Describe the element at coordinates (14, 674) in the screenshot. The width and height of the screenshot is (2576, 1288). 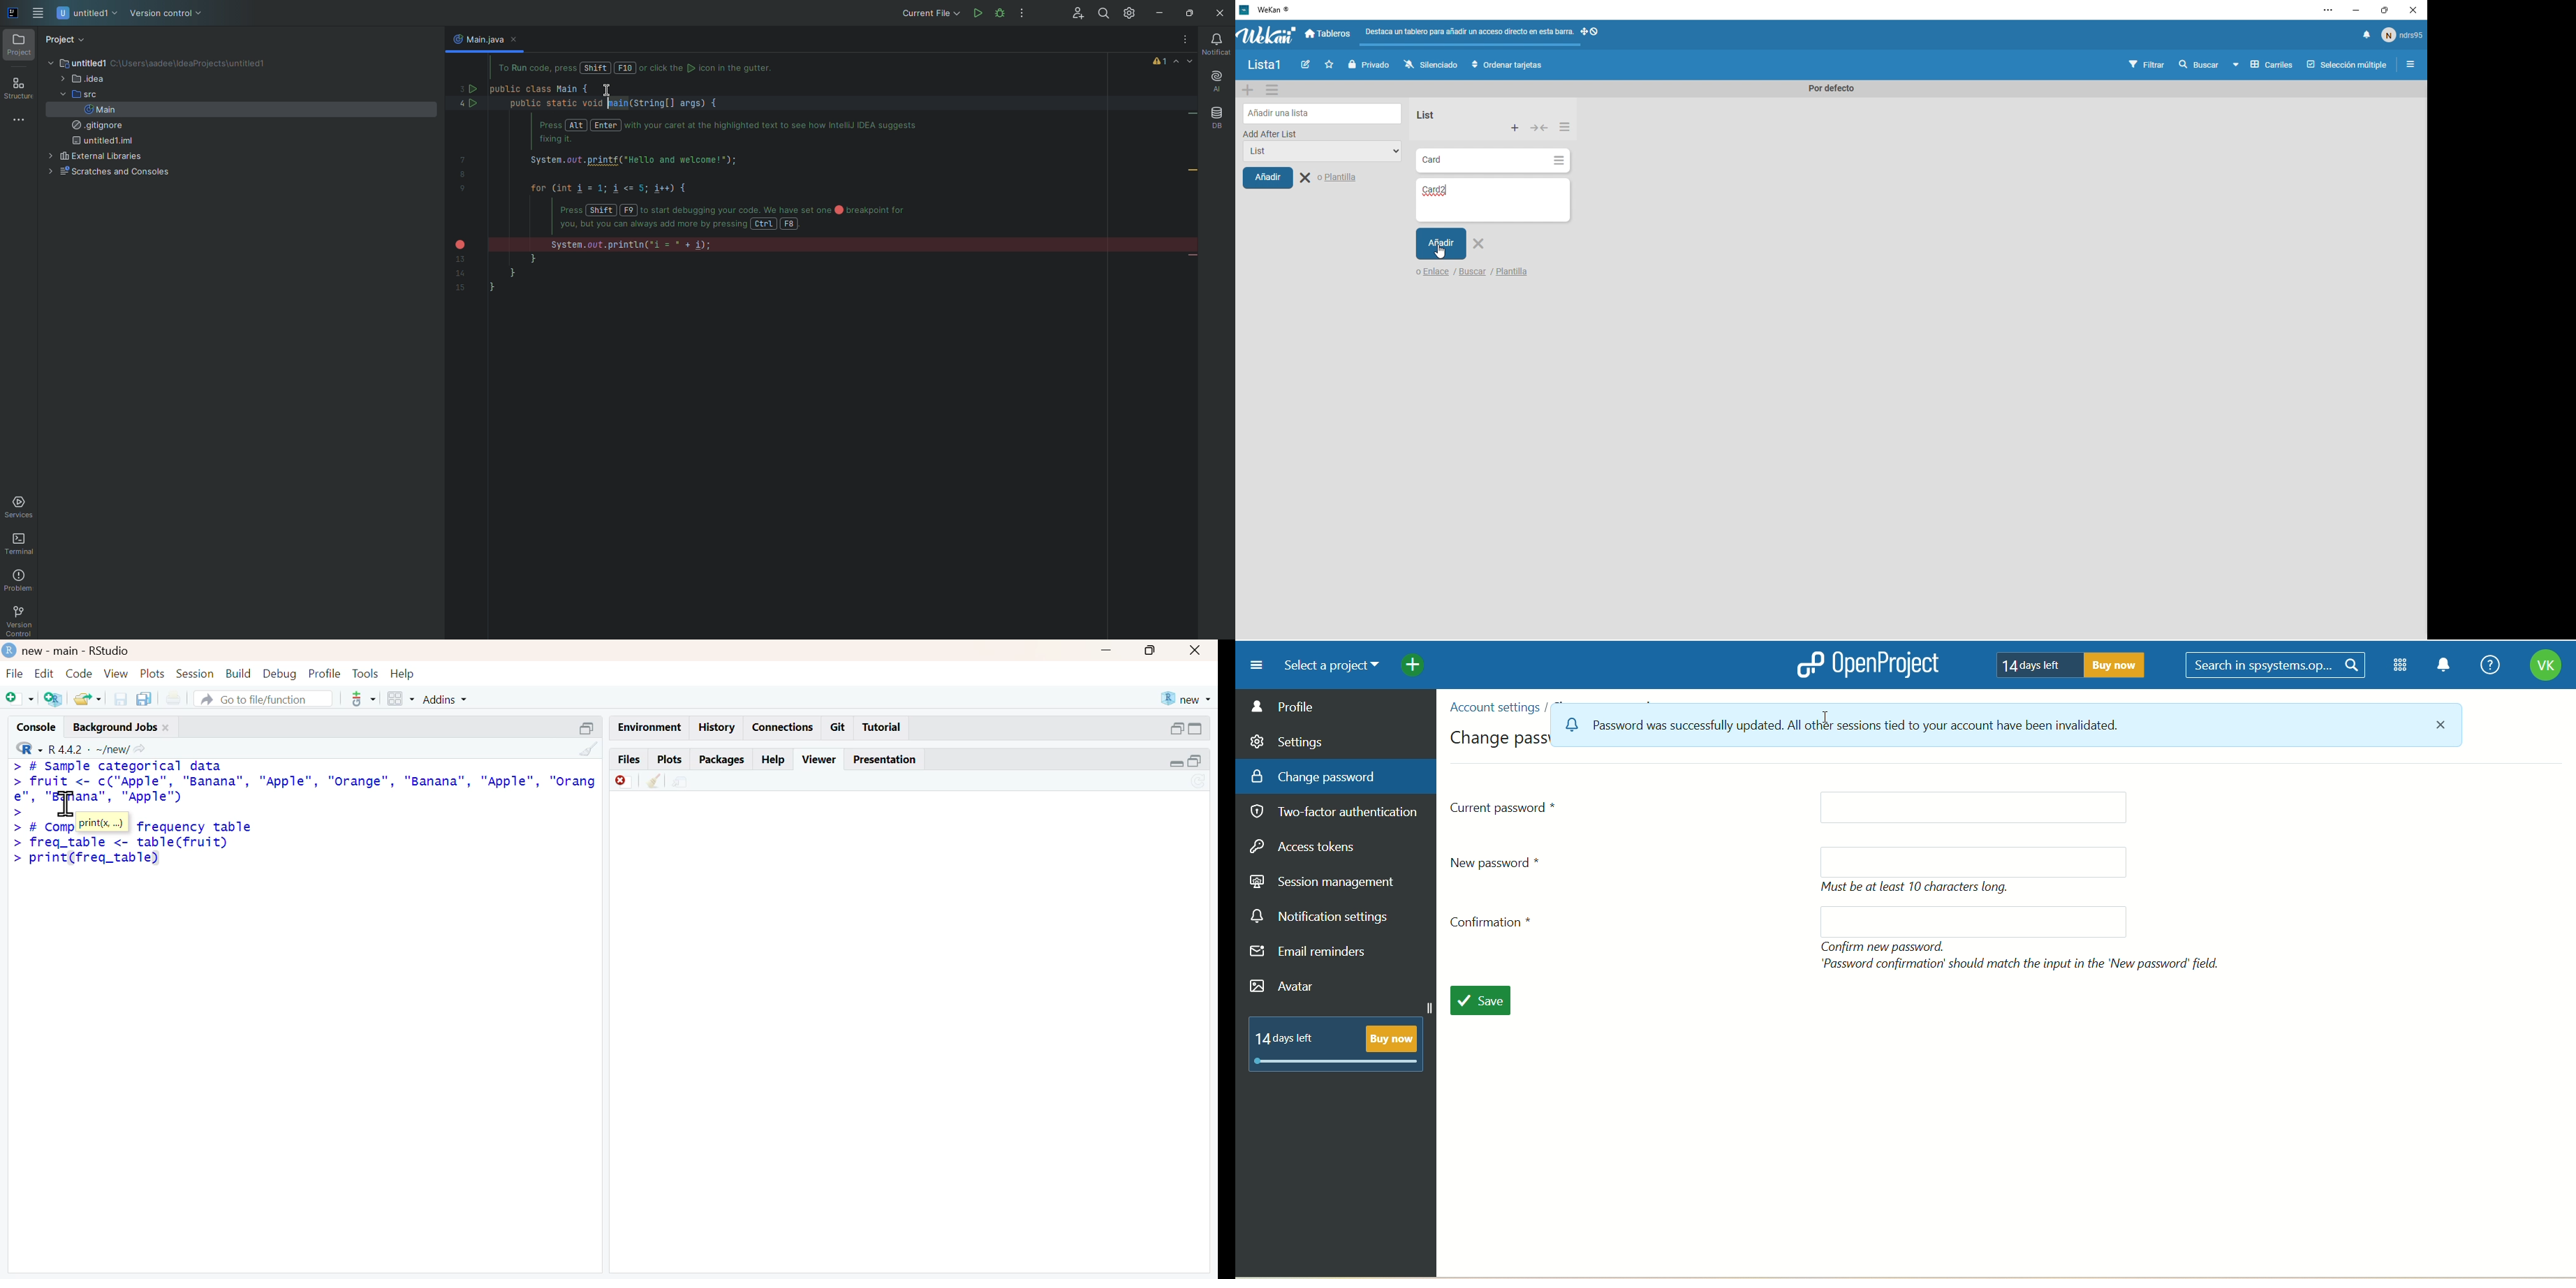
I see `file` at that location.